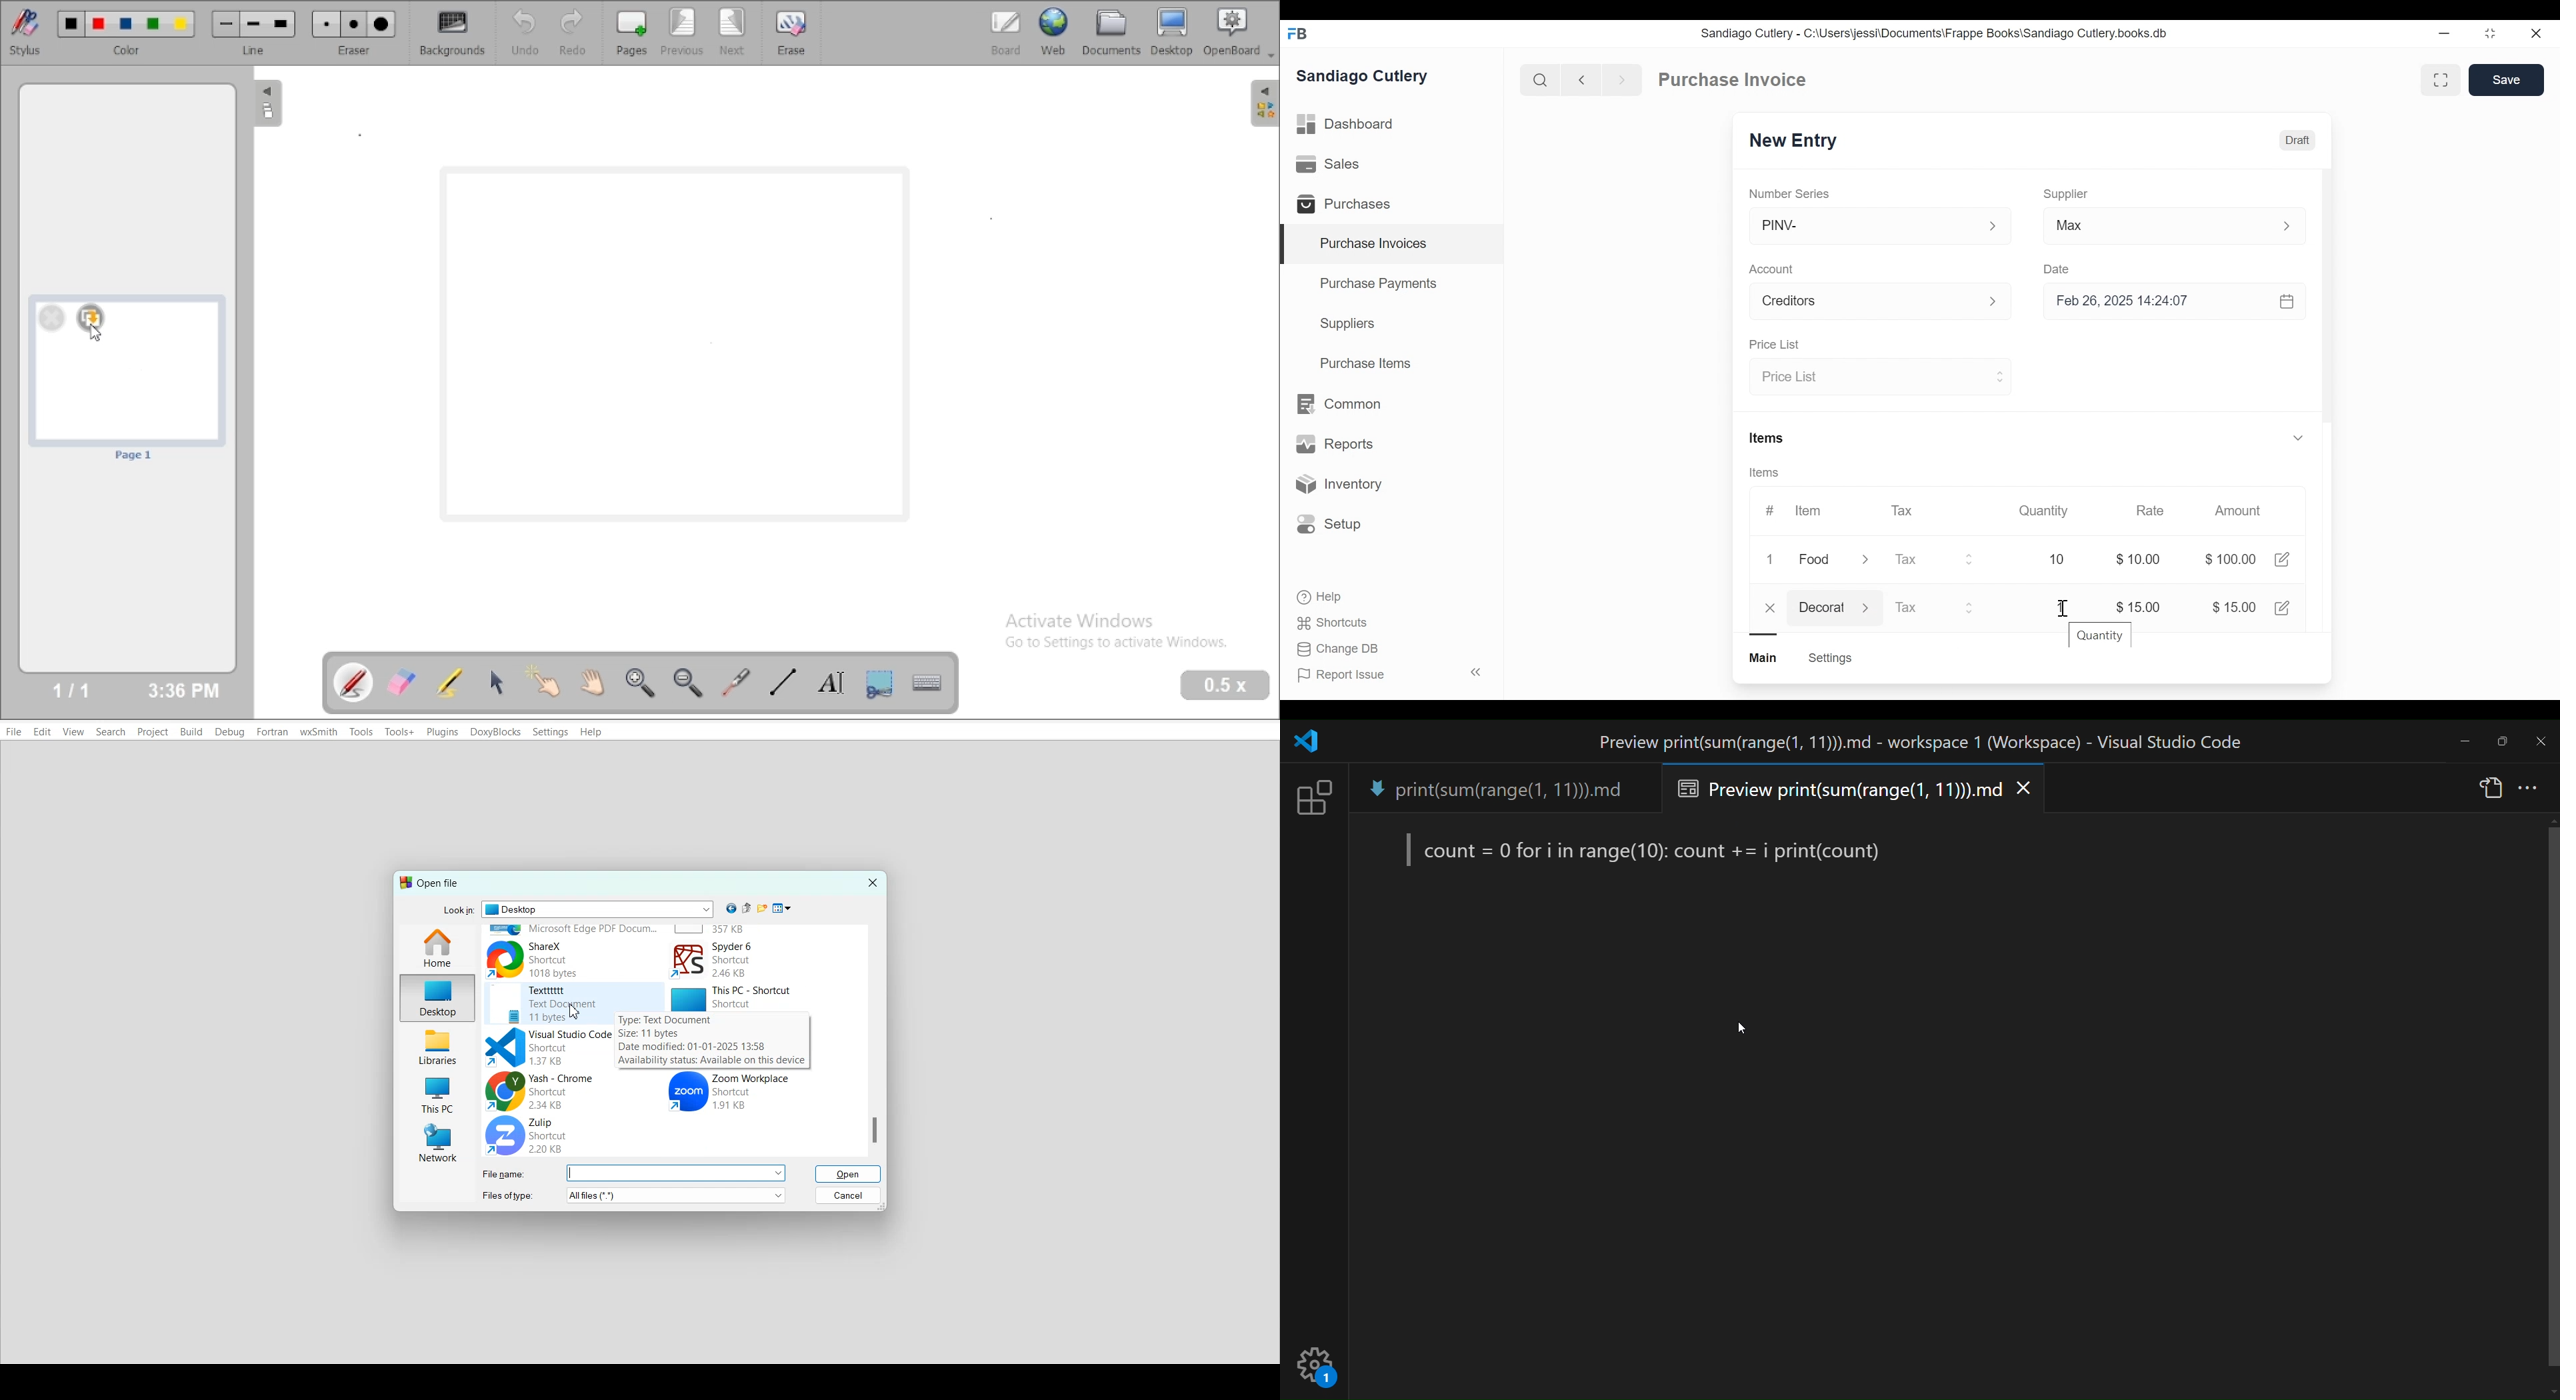  What do you see at coordinates (1821, 609) in the screenshot?
I see `Decorat` at bounding box center [1821, 609].